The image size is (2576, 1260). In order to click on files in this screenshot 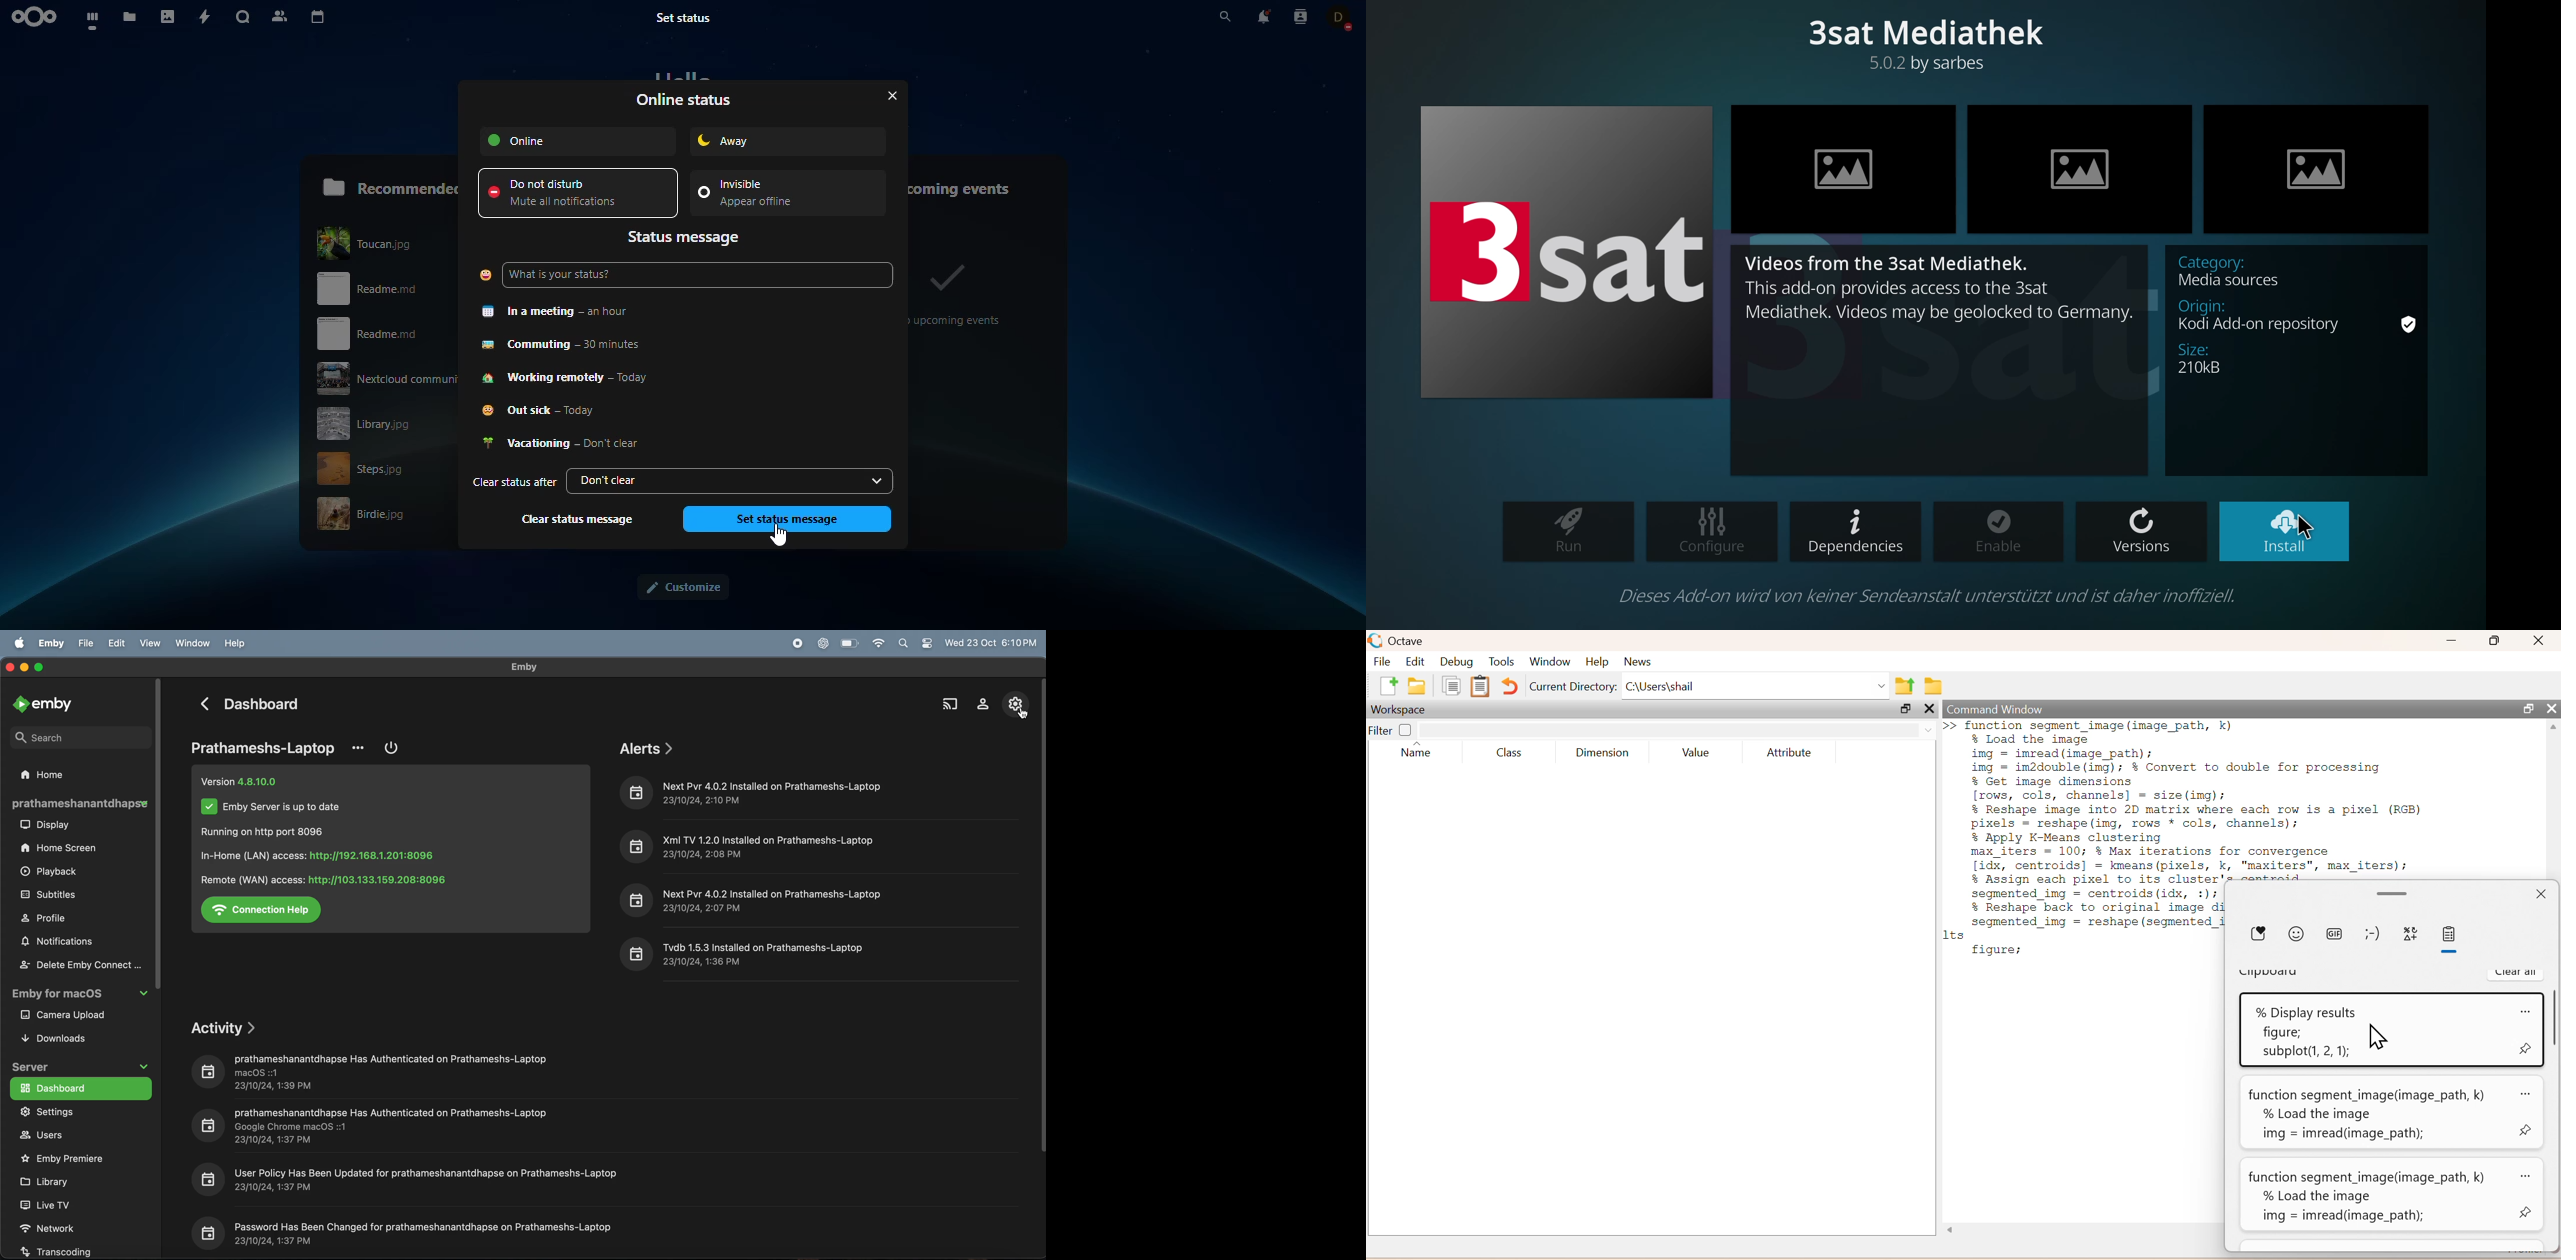, I will do `click(132, 19)`.